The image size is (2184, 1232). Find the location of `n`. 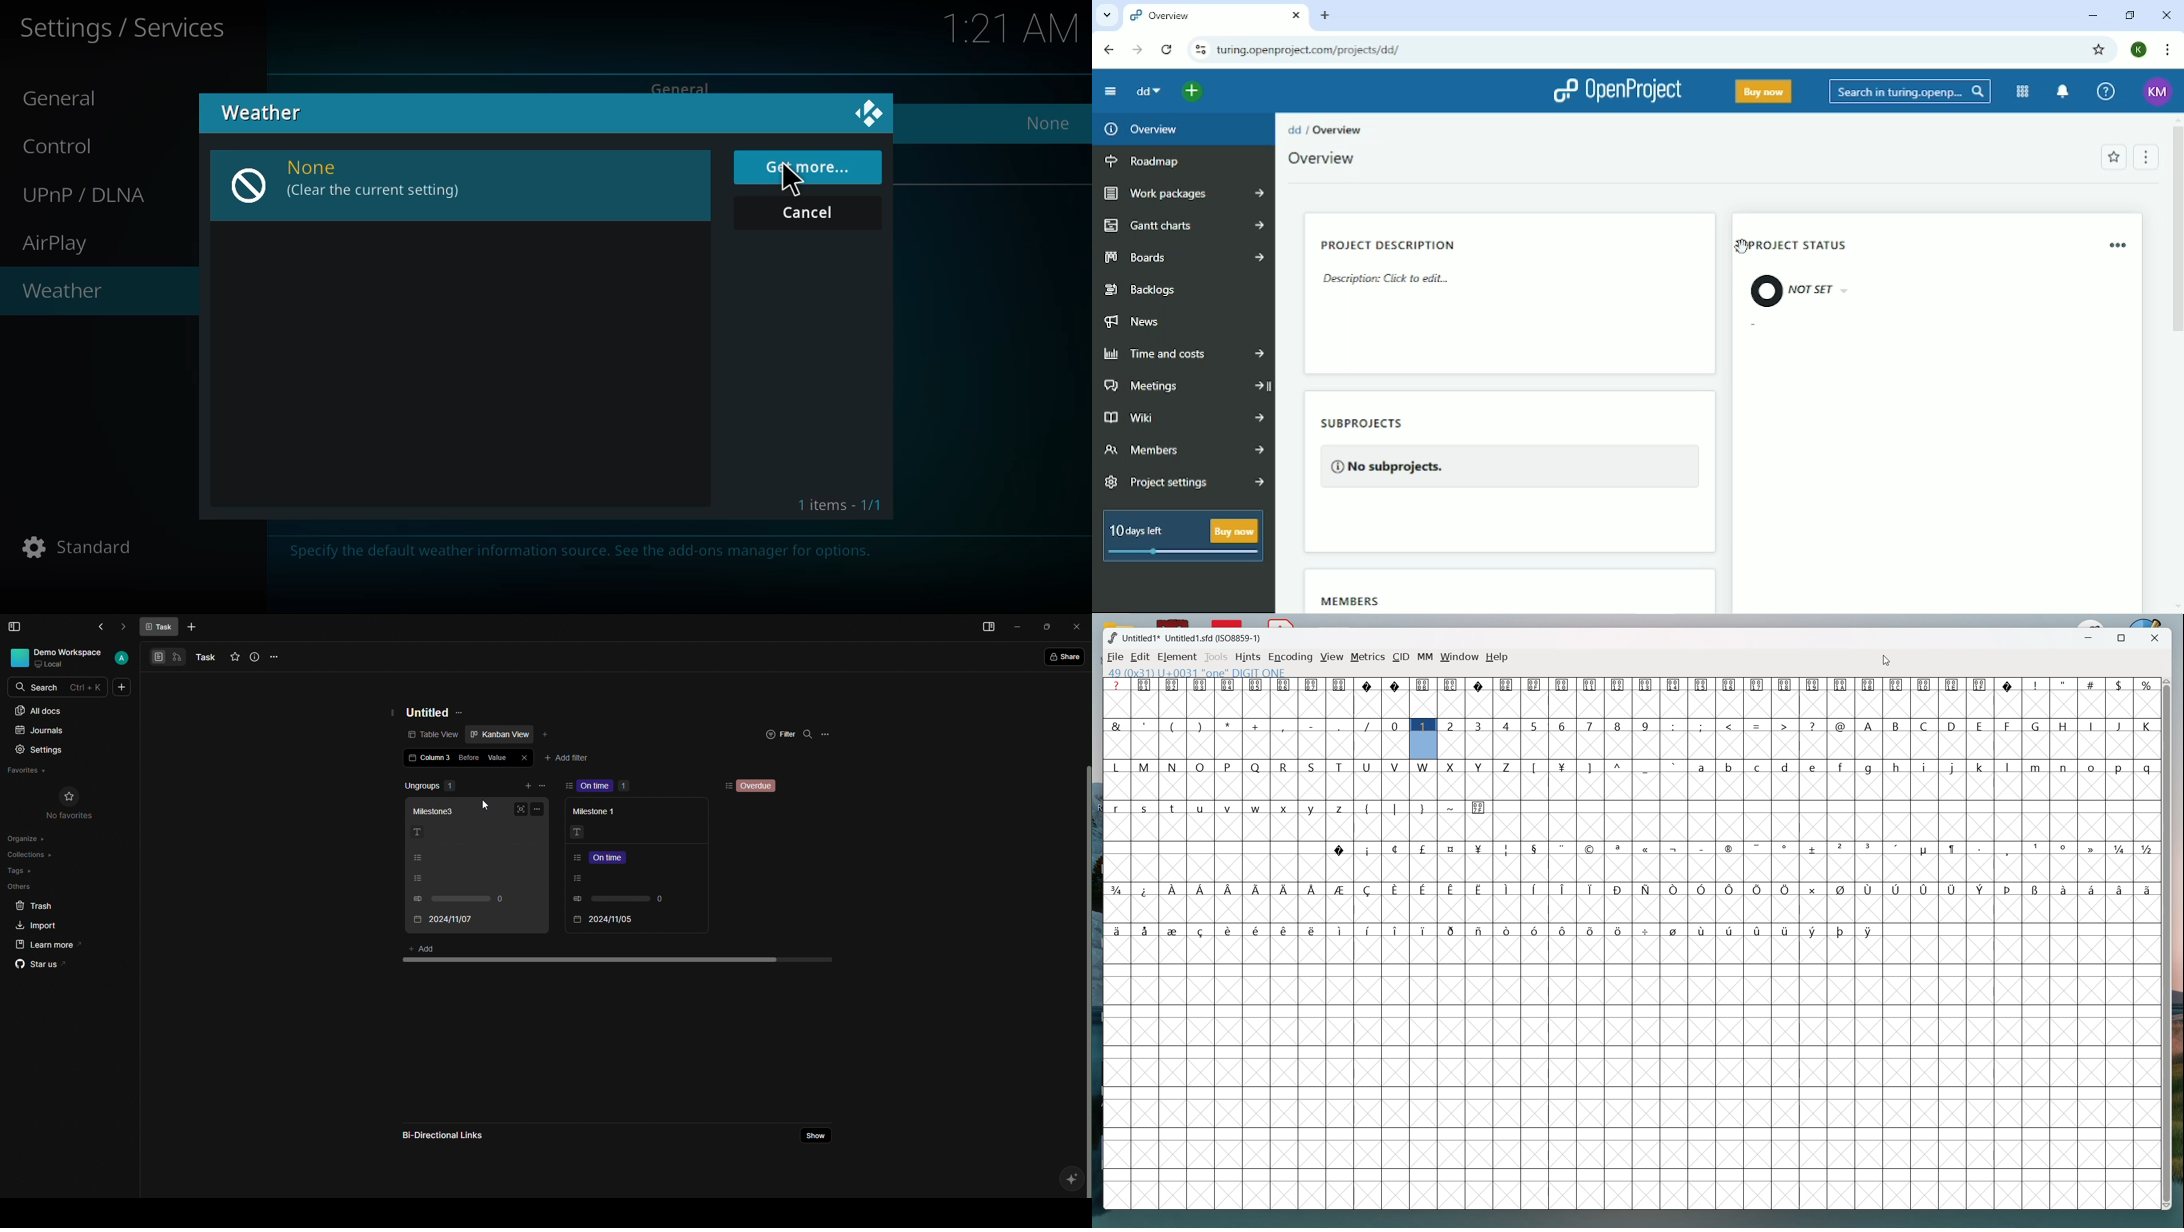

n is located at coordinates (2066, 768).